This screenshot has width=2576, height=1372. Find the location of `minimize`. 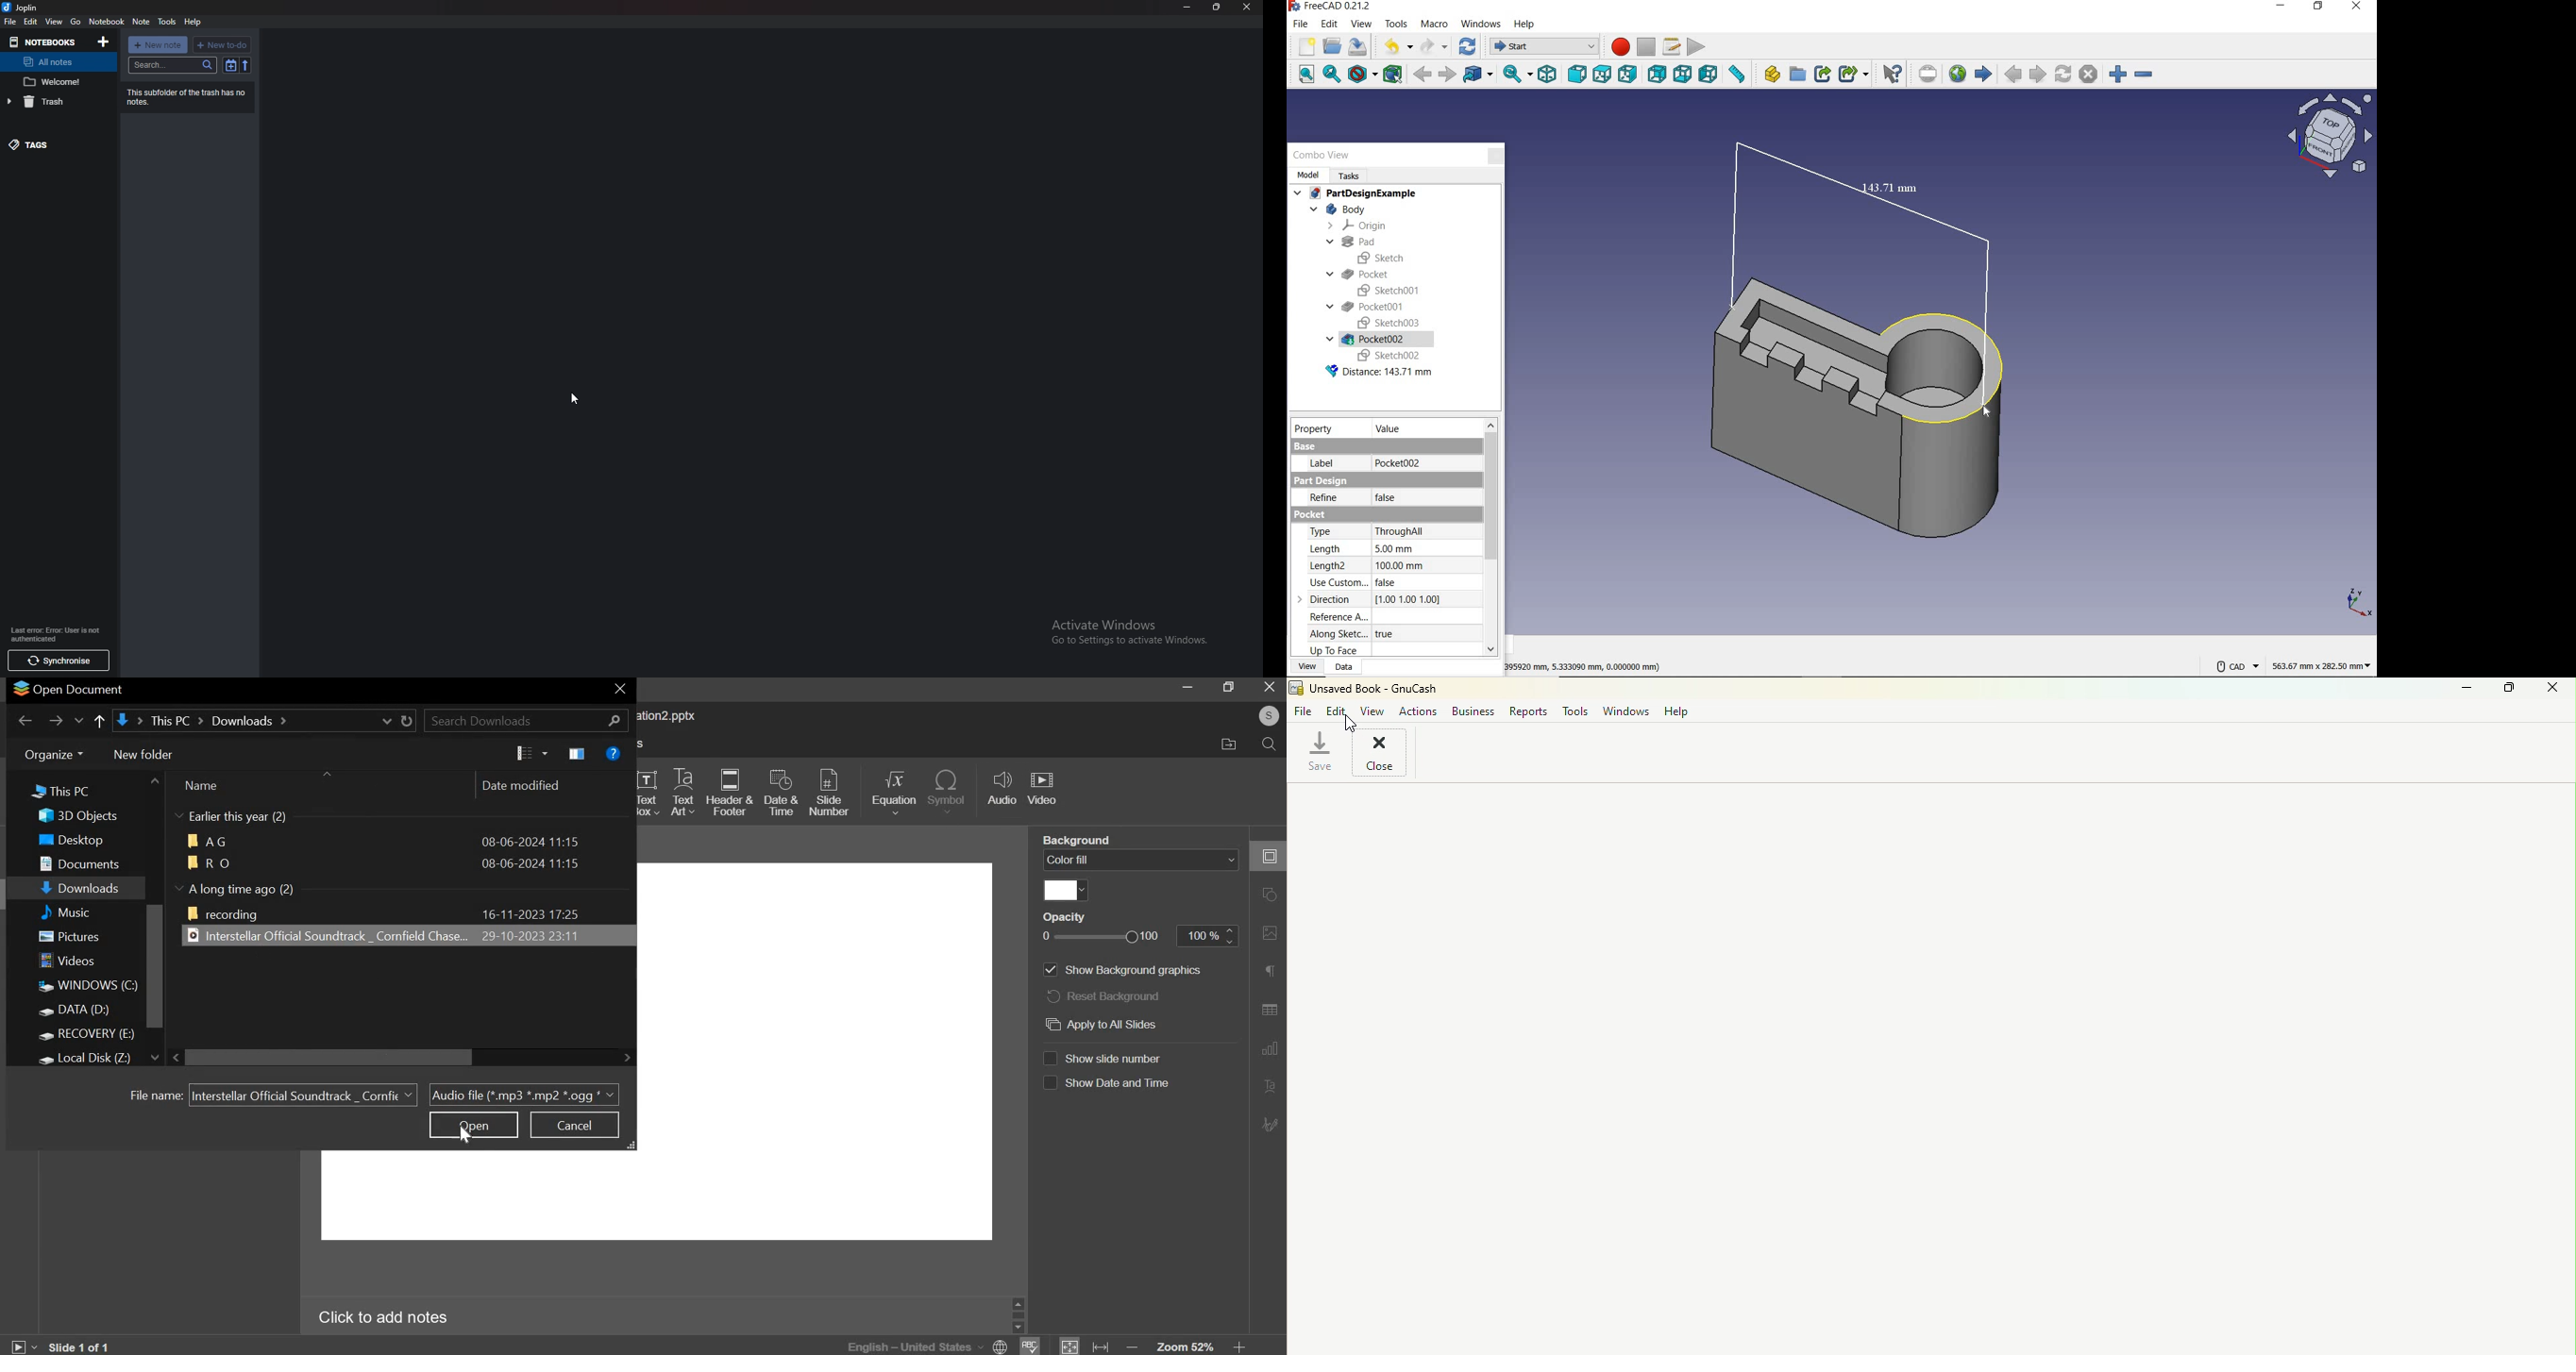

minimize is located at coordinates (2280, 7).